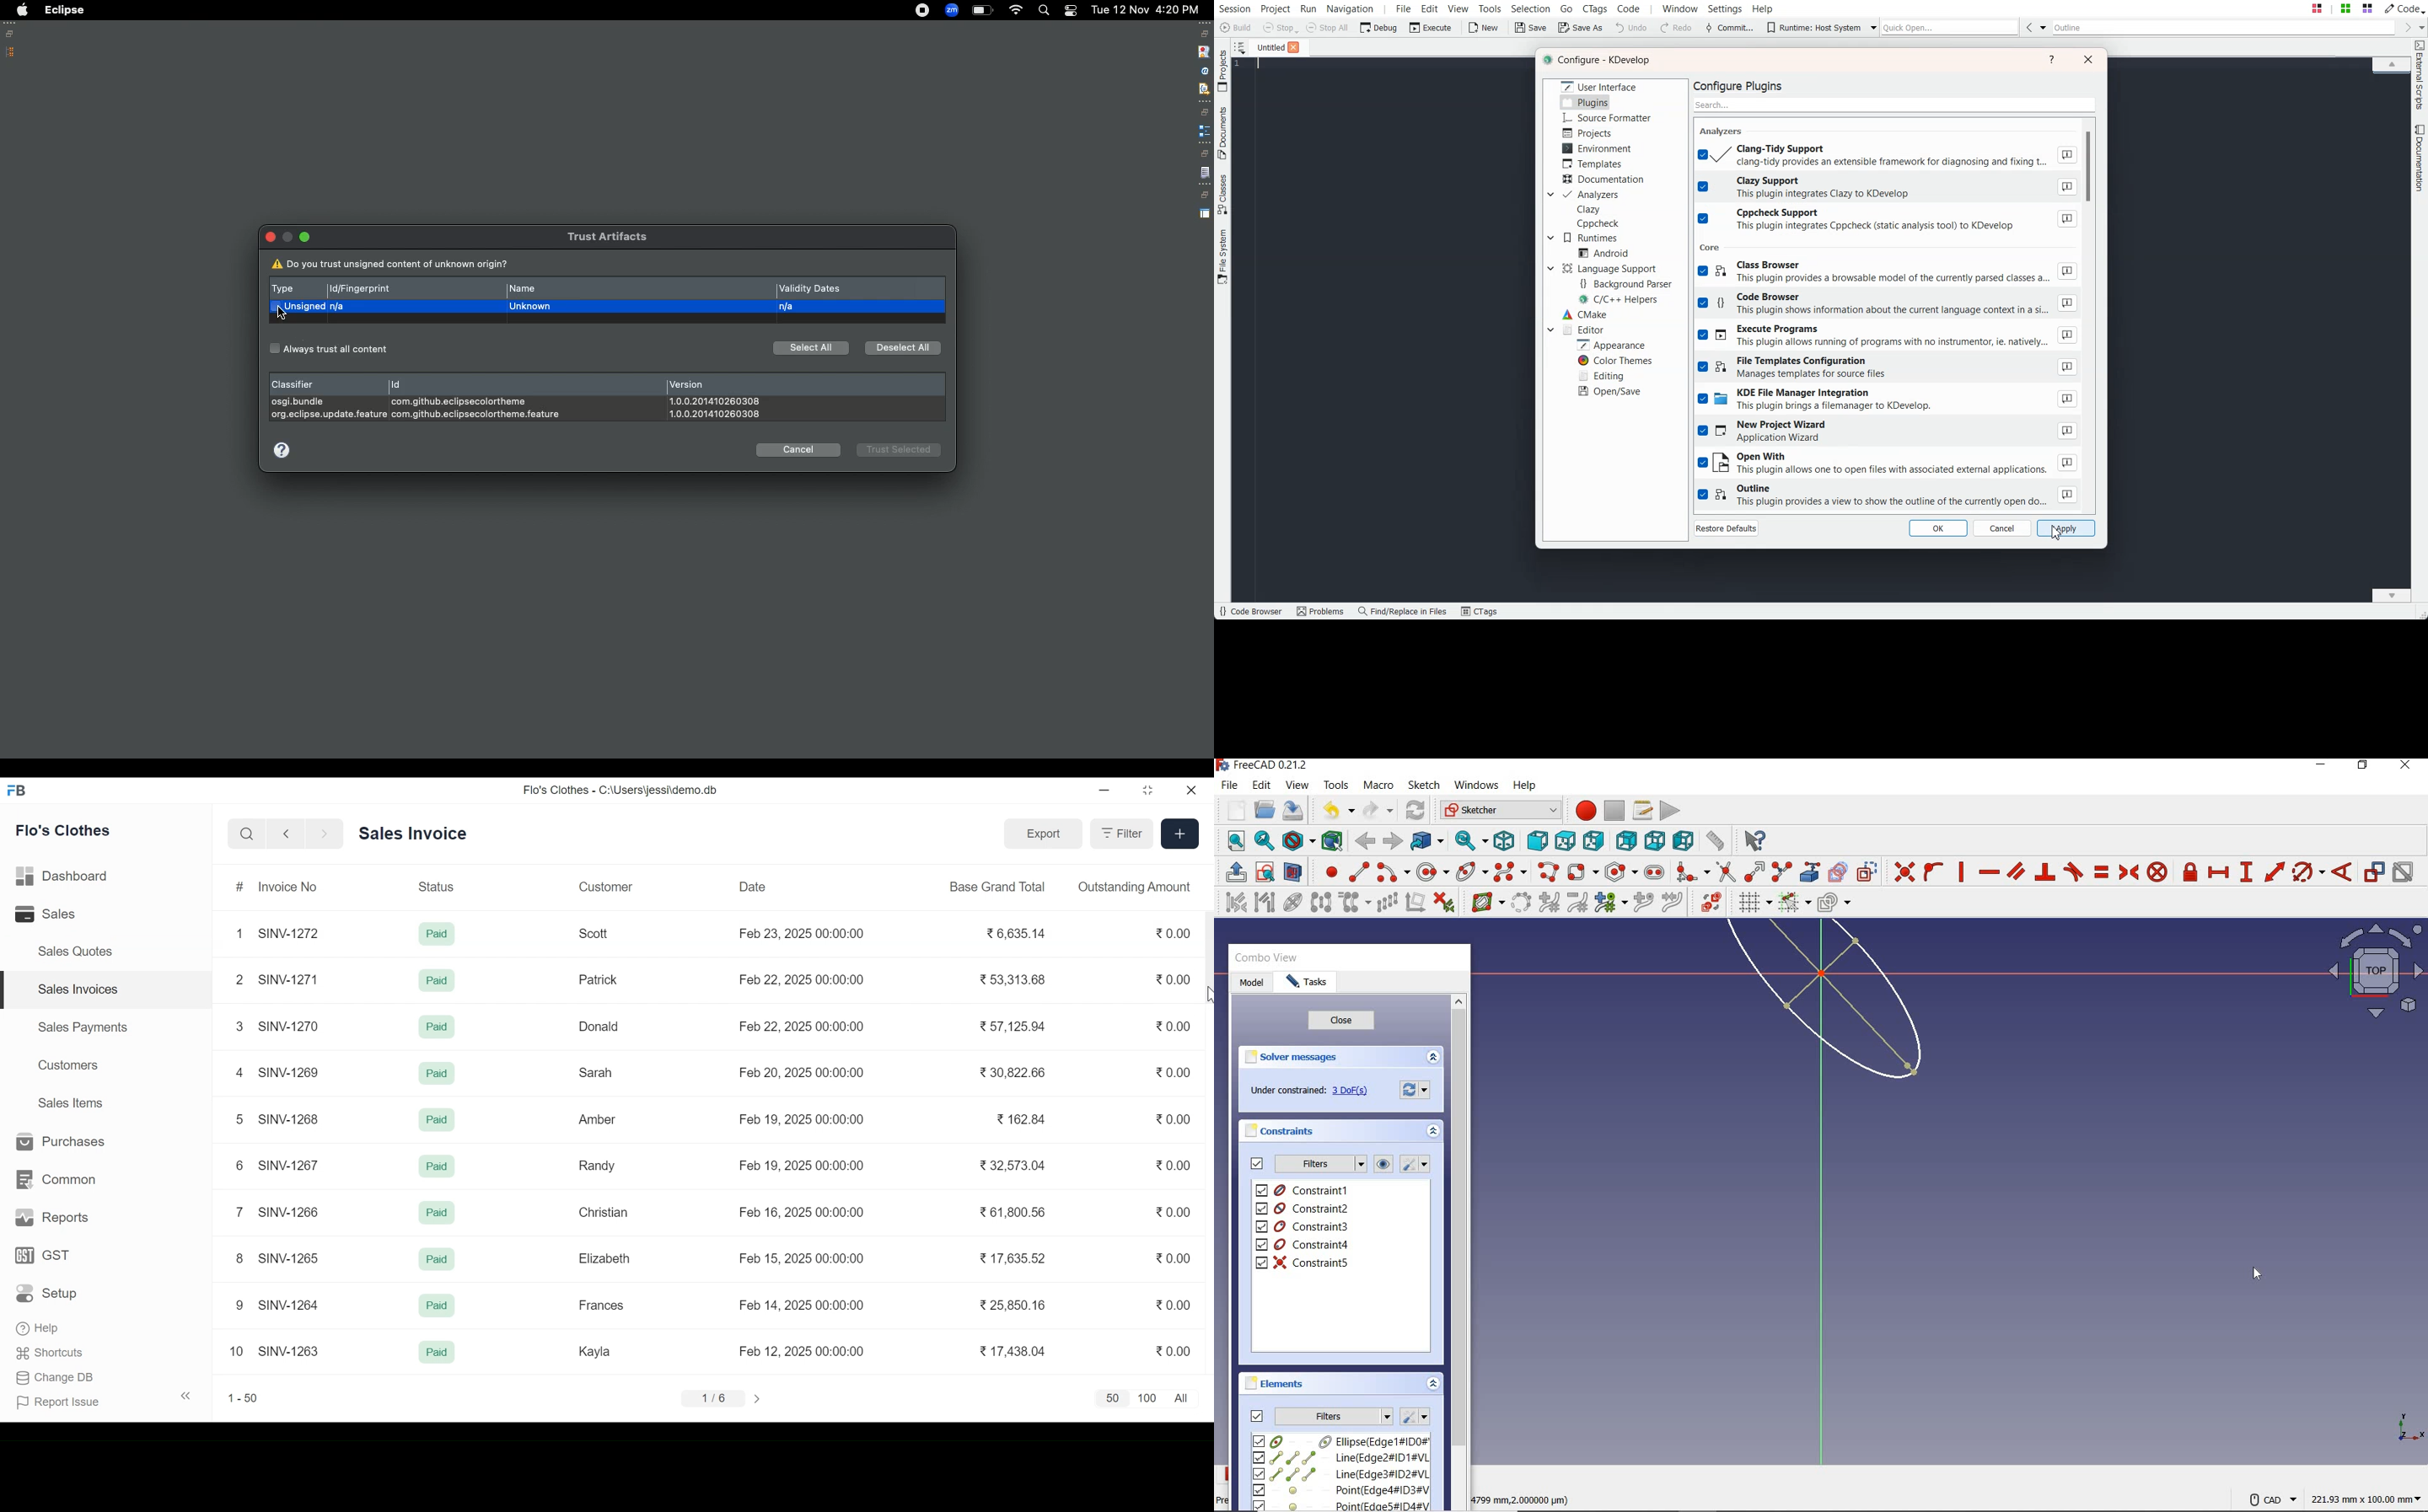 The height and width of the screenshot is (1512, 2436). I want to click on 0.00, so click(1172, 1257).